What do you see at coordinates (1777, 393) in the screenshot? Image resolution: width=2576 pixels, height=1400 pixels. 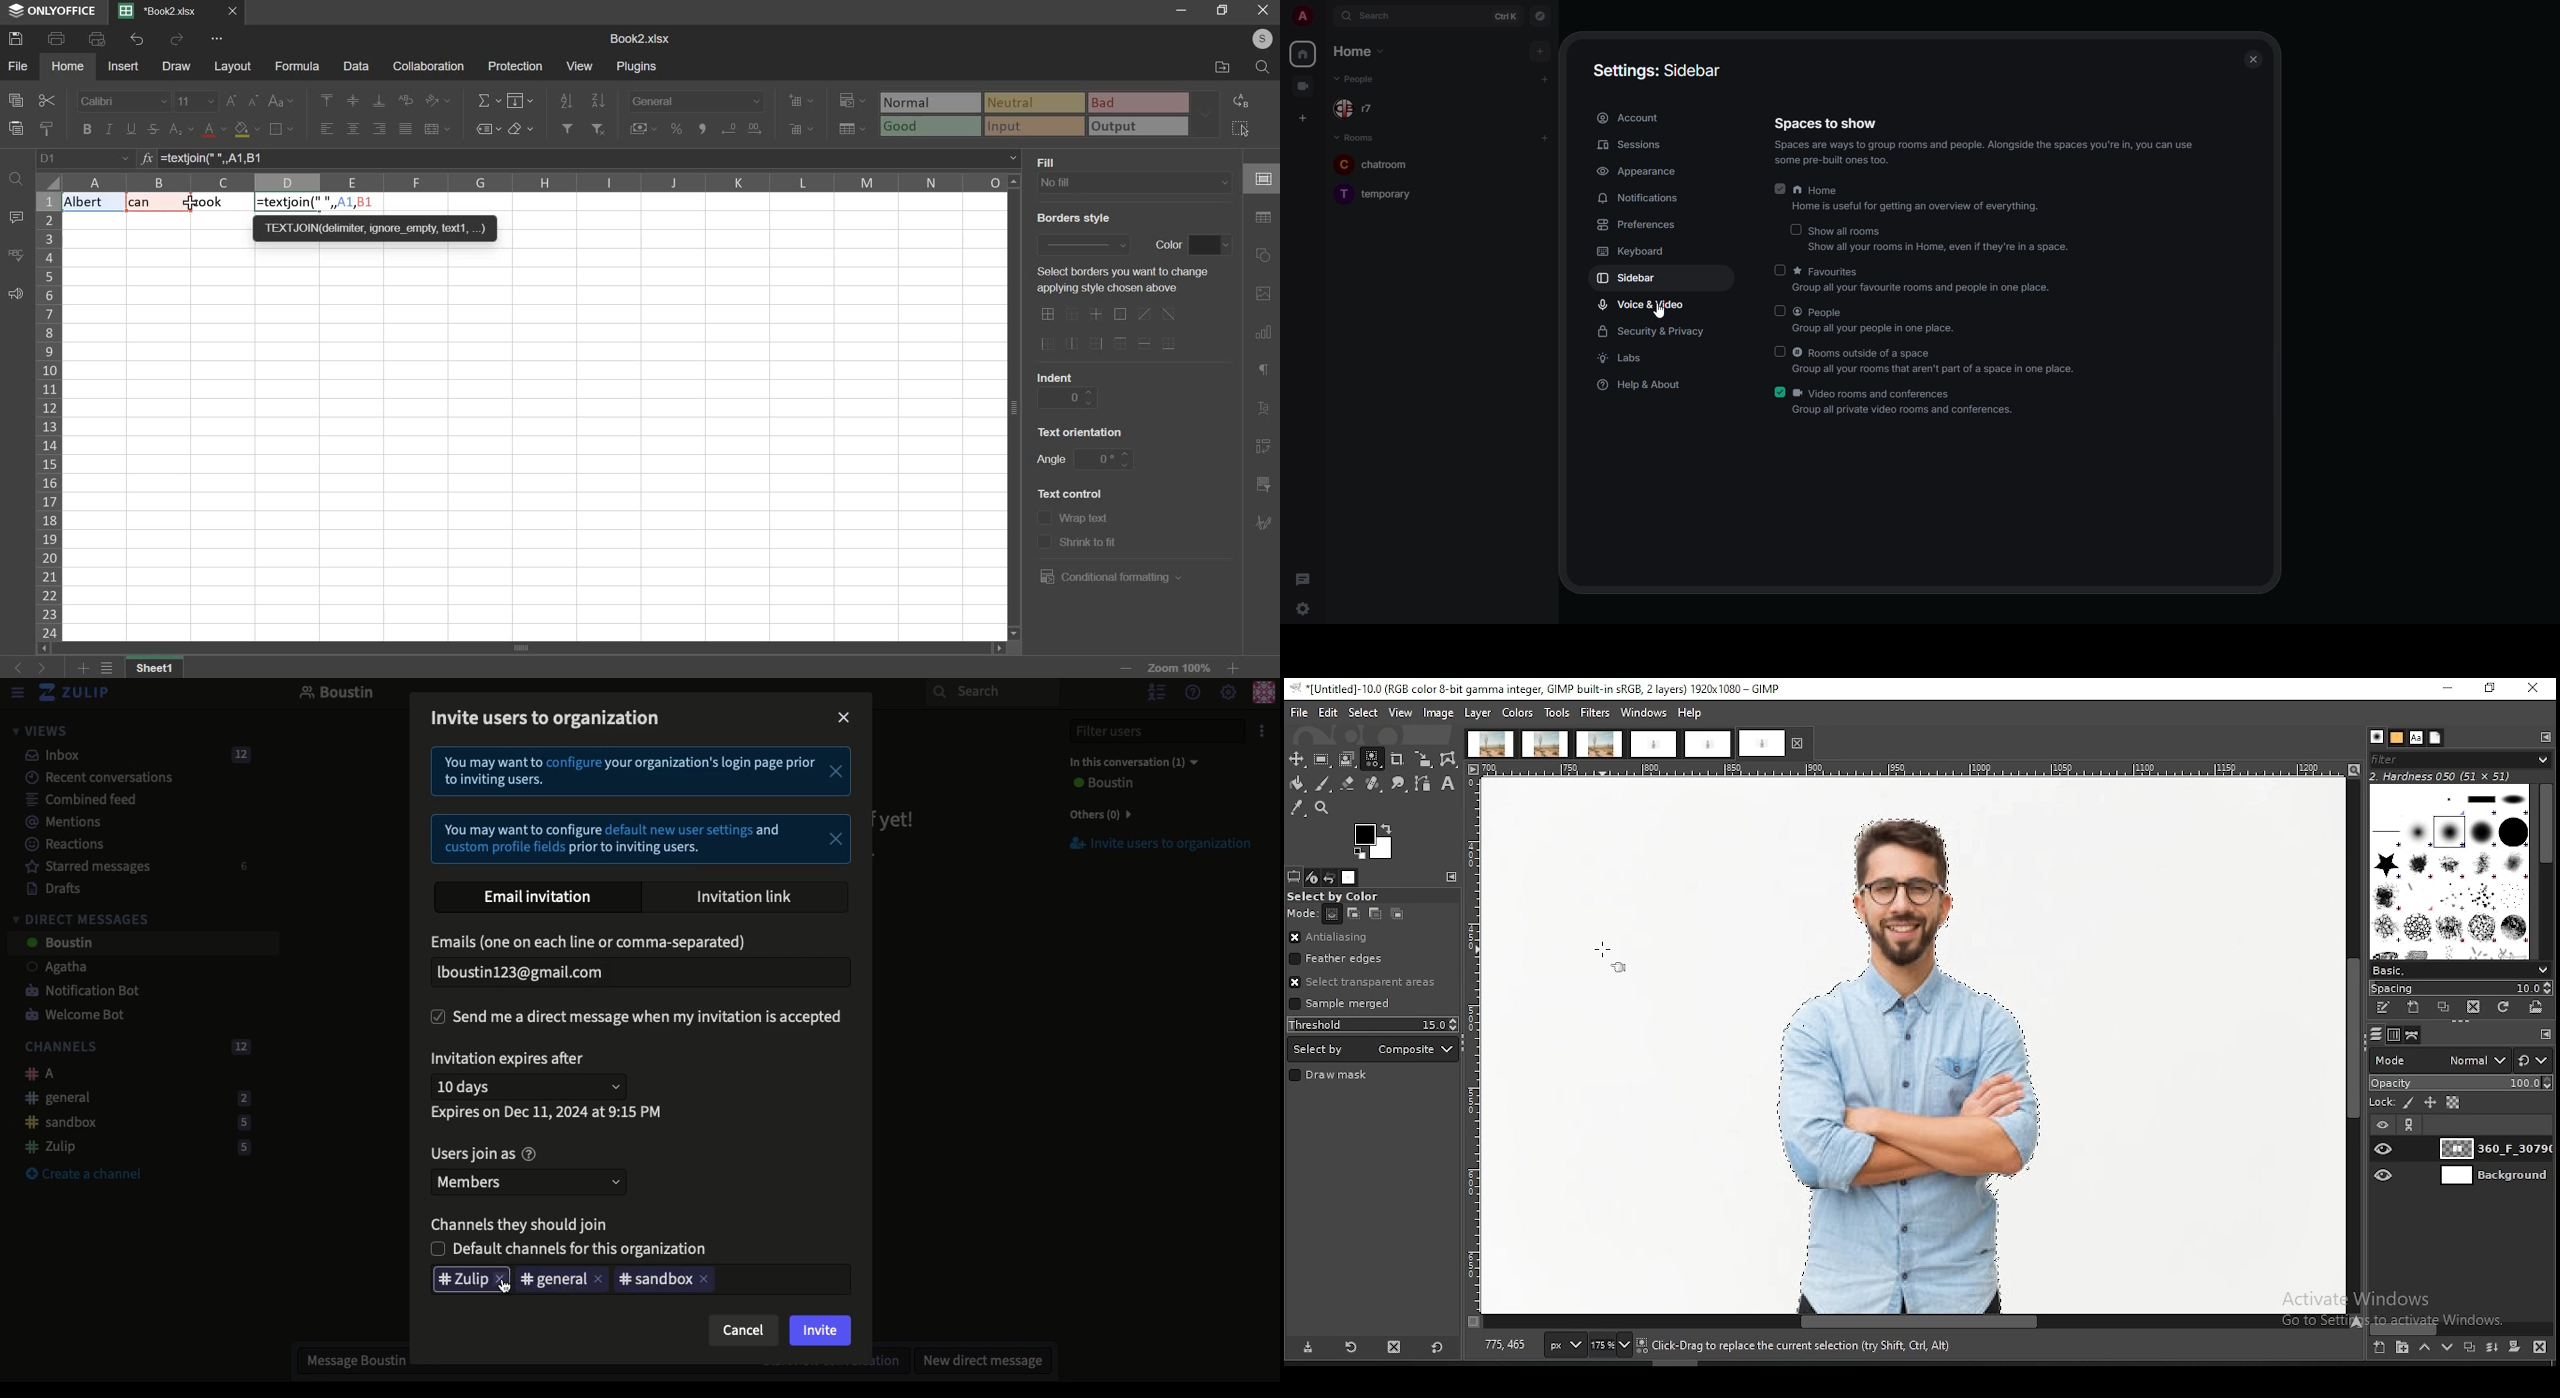 I see `enabled` at bounding box center [1777, 393].